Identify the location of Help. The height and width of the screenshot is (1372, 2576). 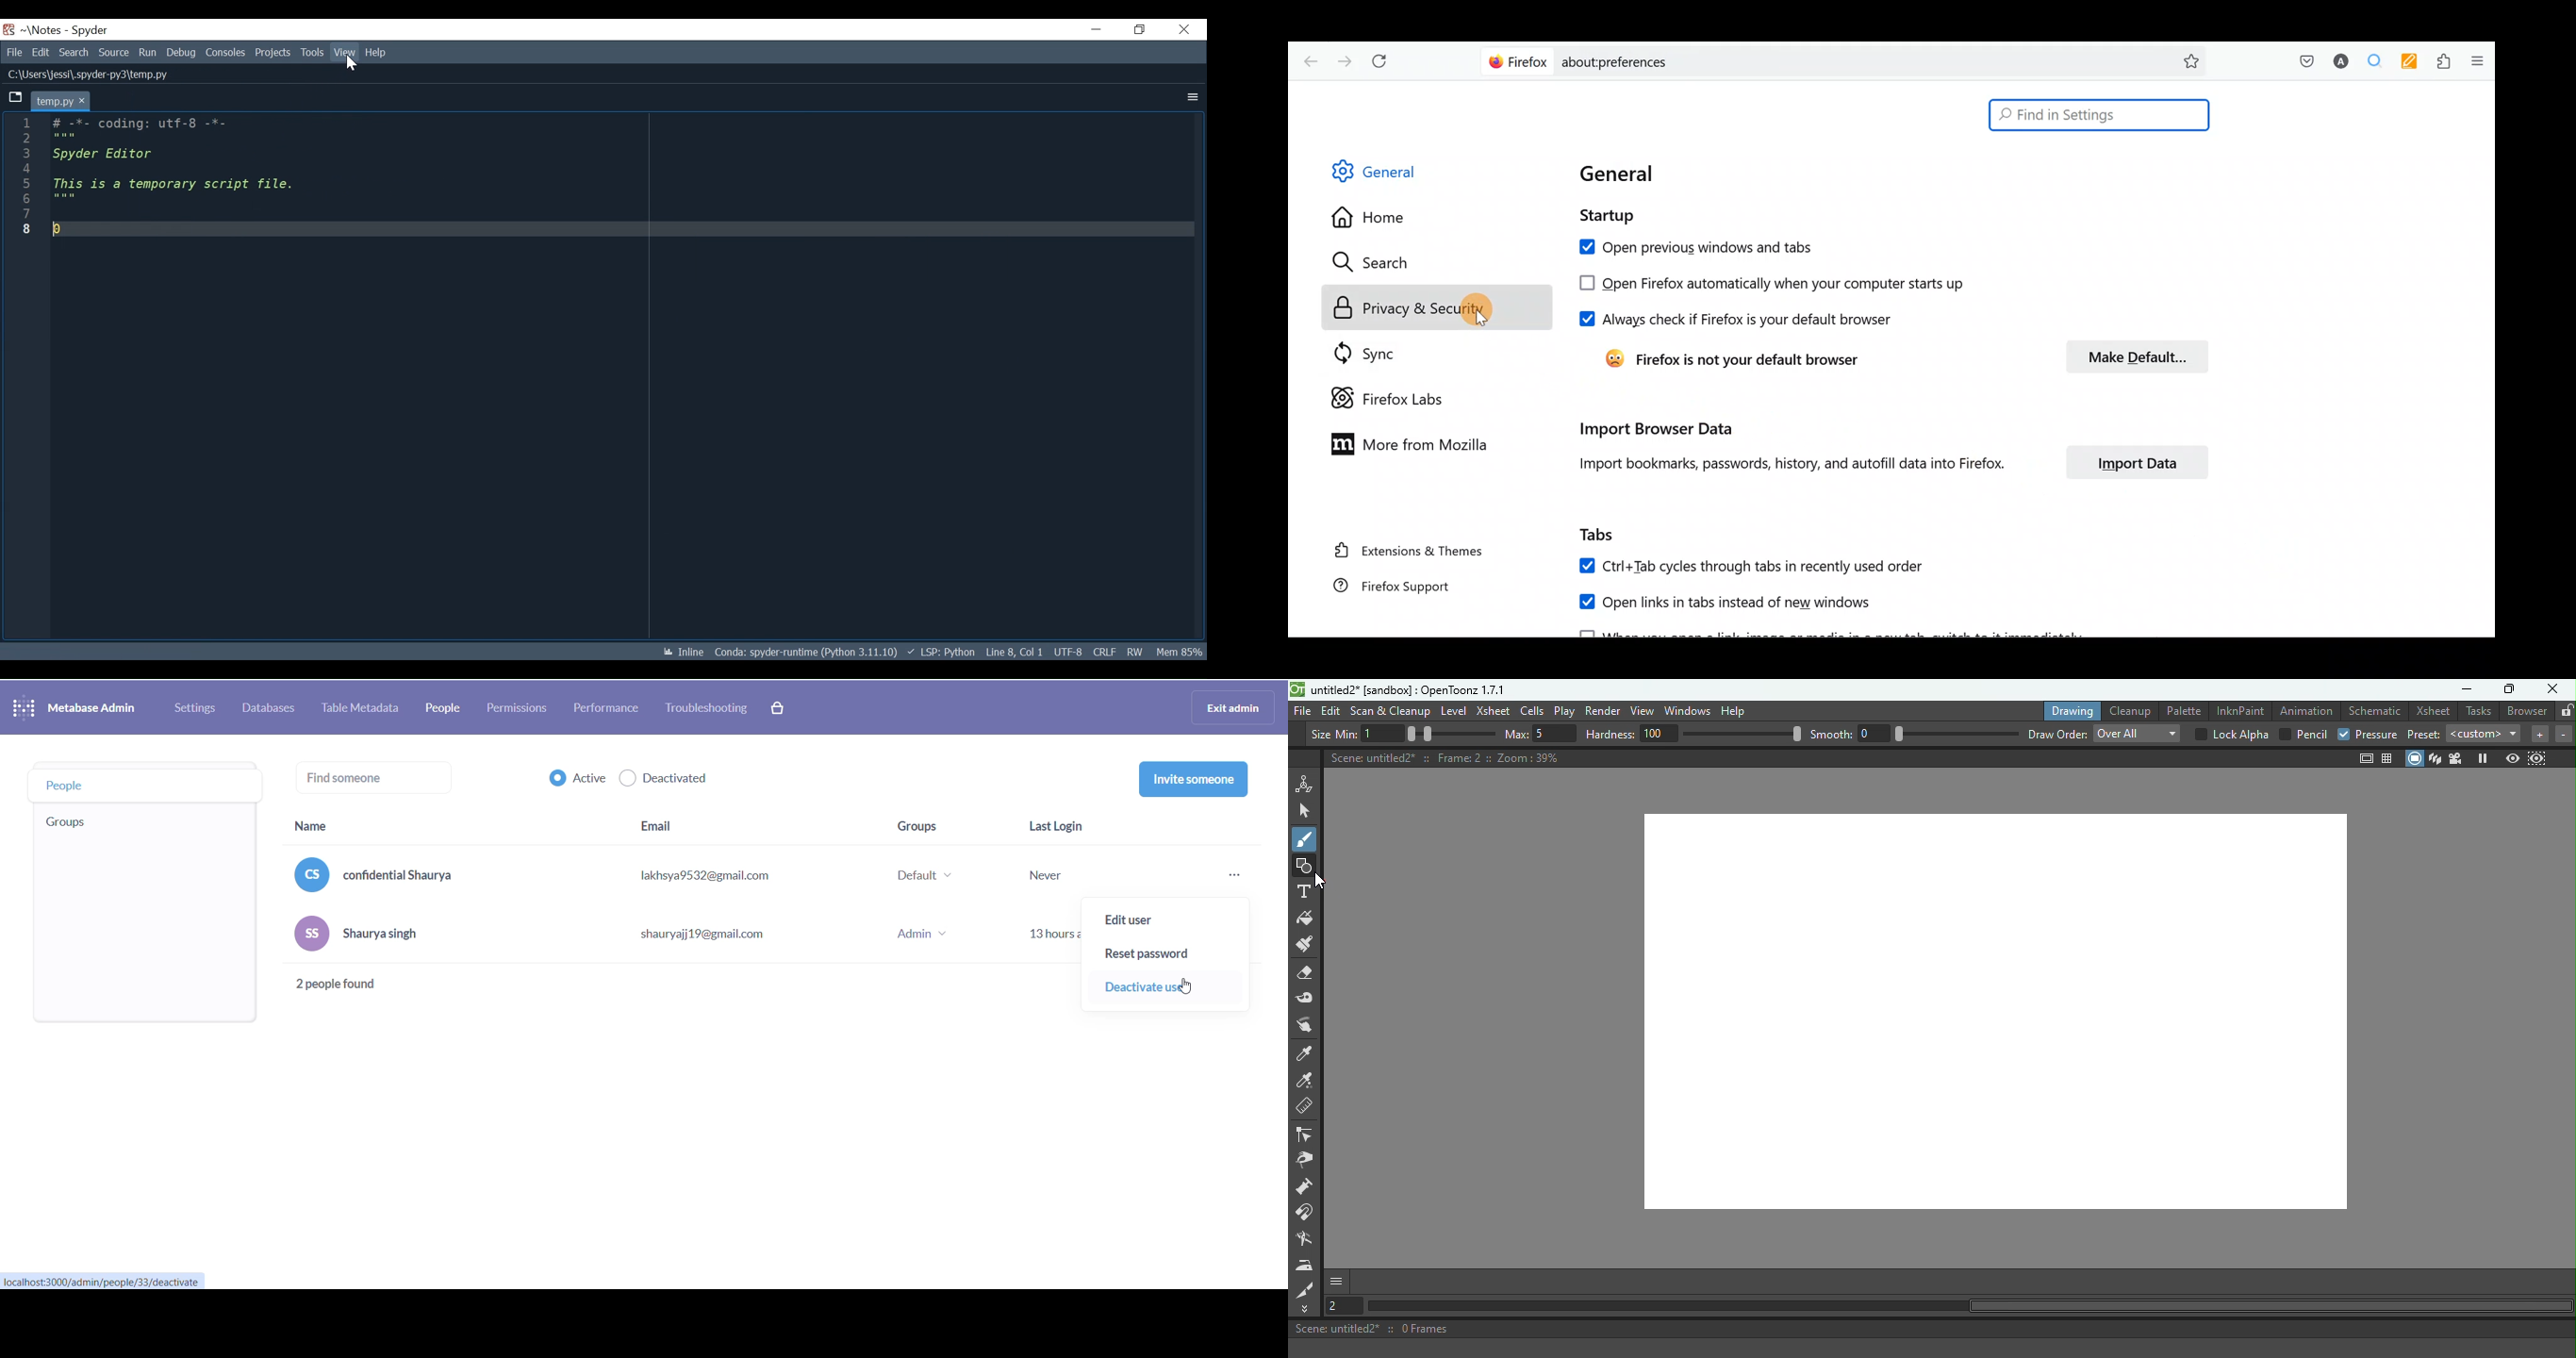
(377, 53).